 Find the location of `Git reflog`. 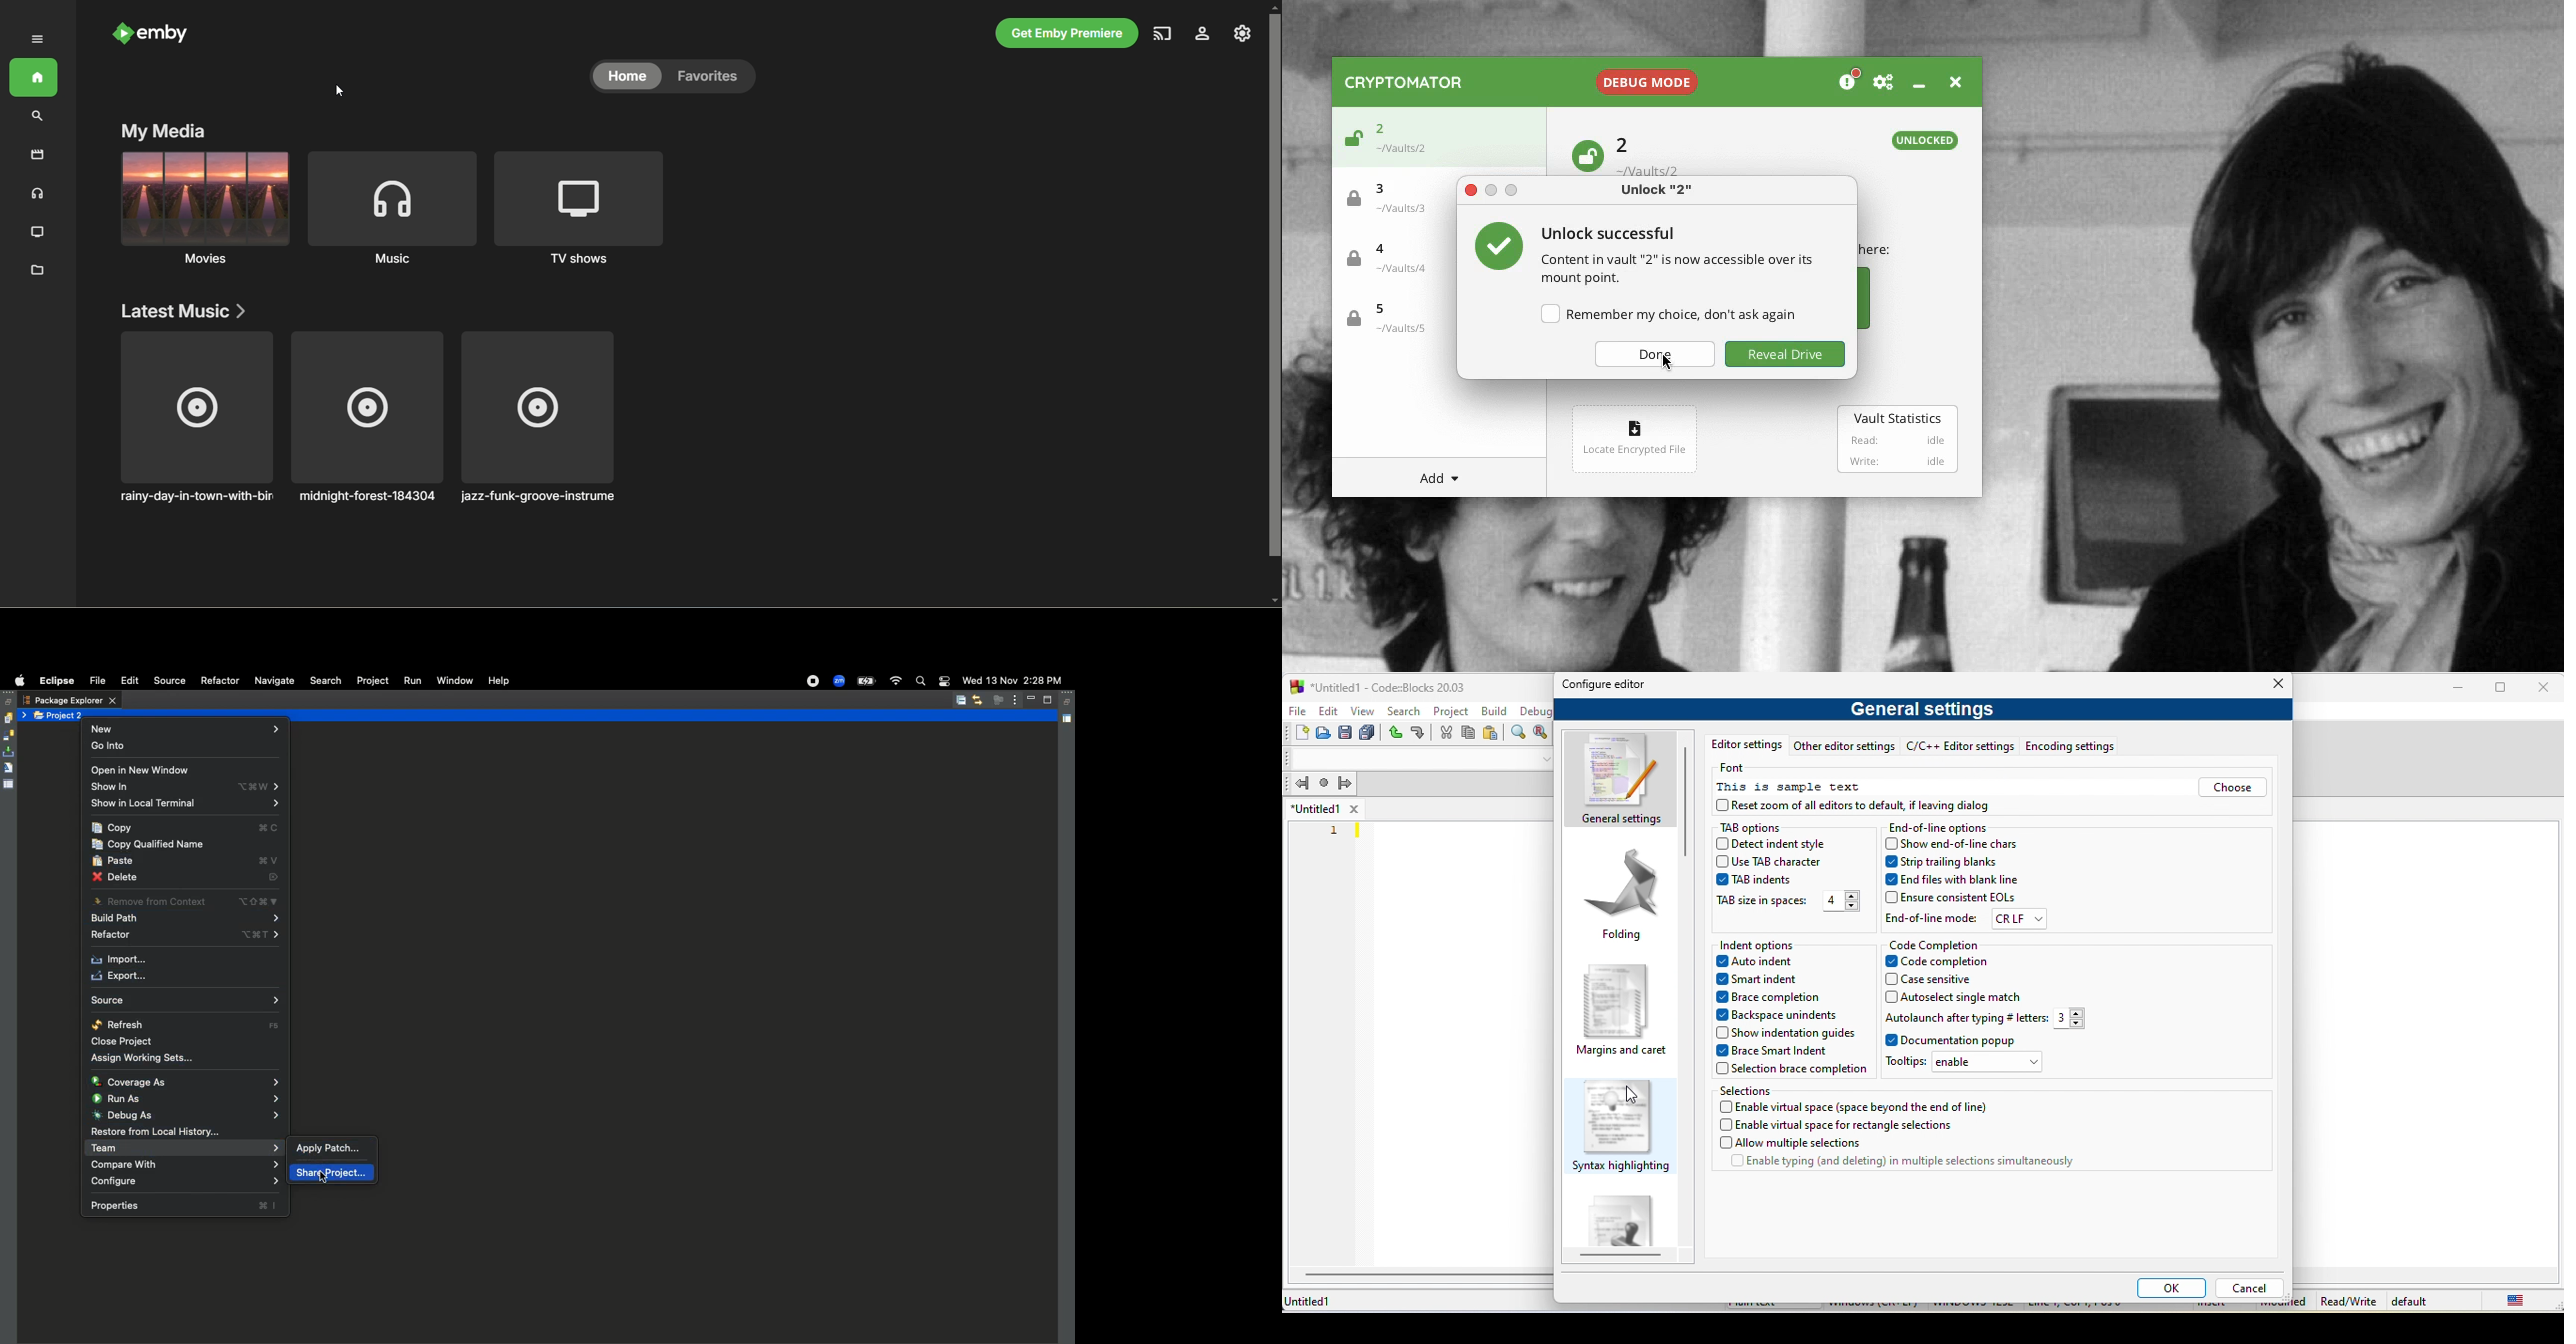

Git reflog is located at coordinates (8, 769).